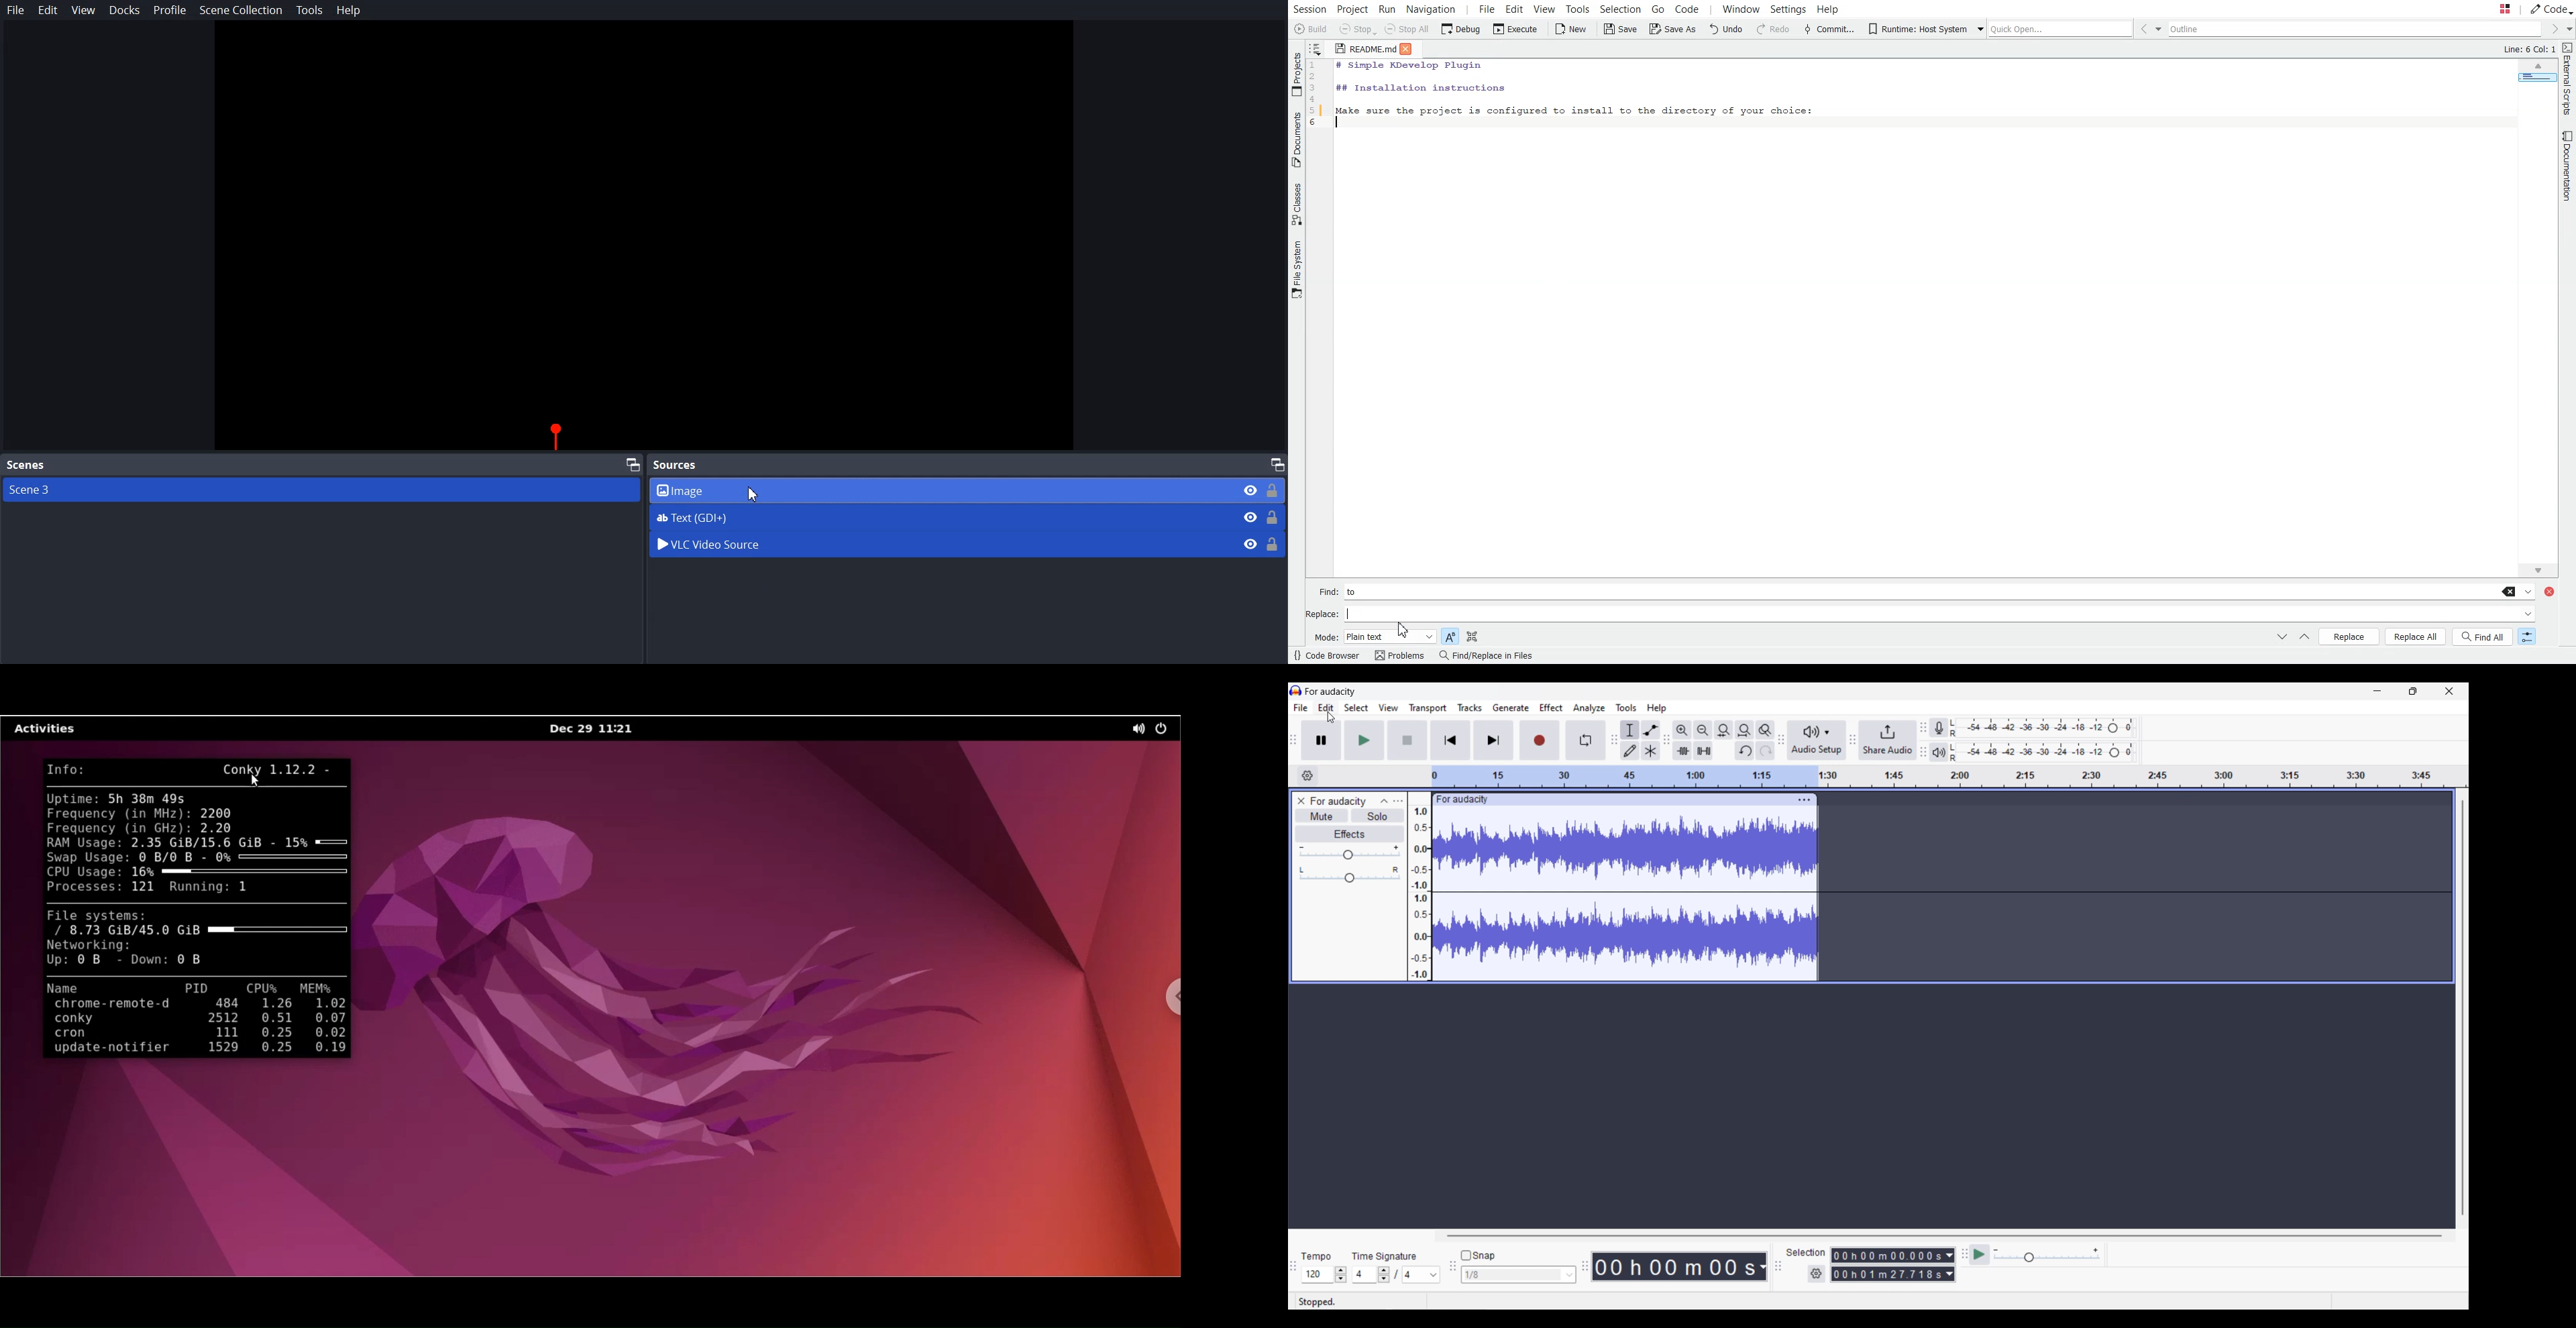 The width and height of the screenshot is (2576, 1344). What do you see at coordinates (679, 464) in the screenshot?
I see `Sources` at bounding box center [679, 464].